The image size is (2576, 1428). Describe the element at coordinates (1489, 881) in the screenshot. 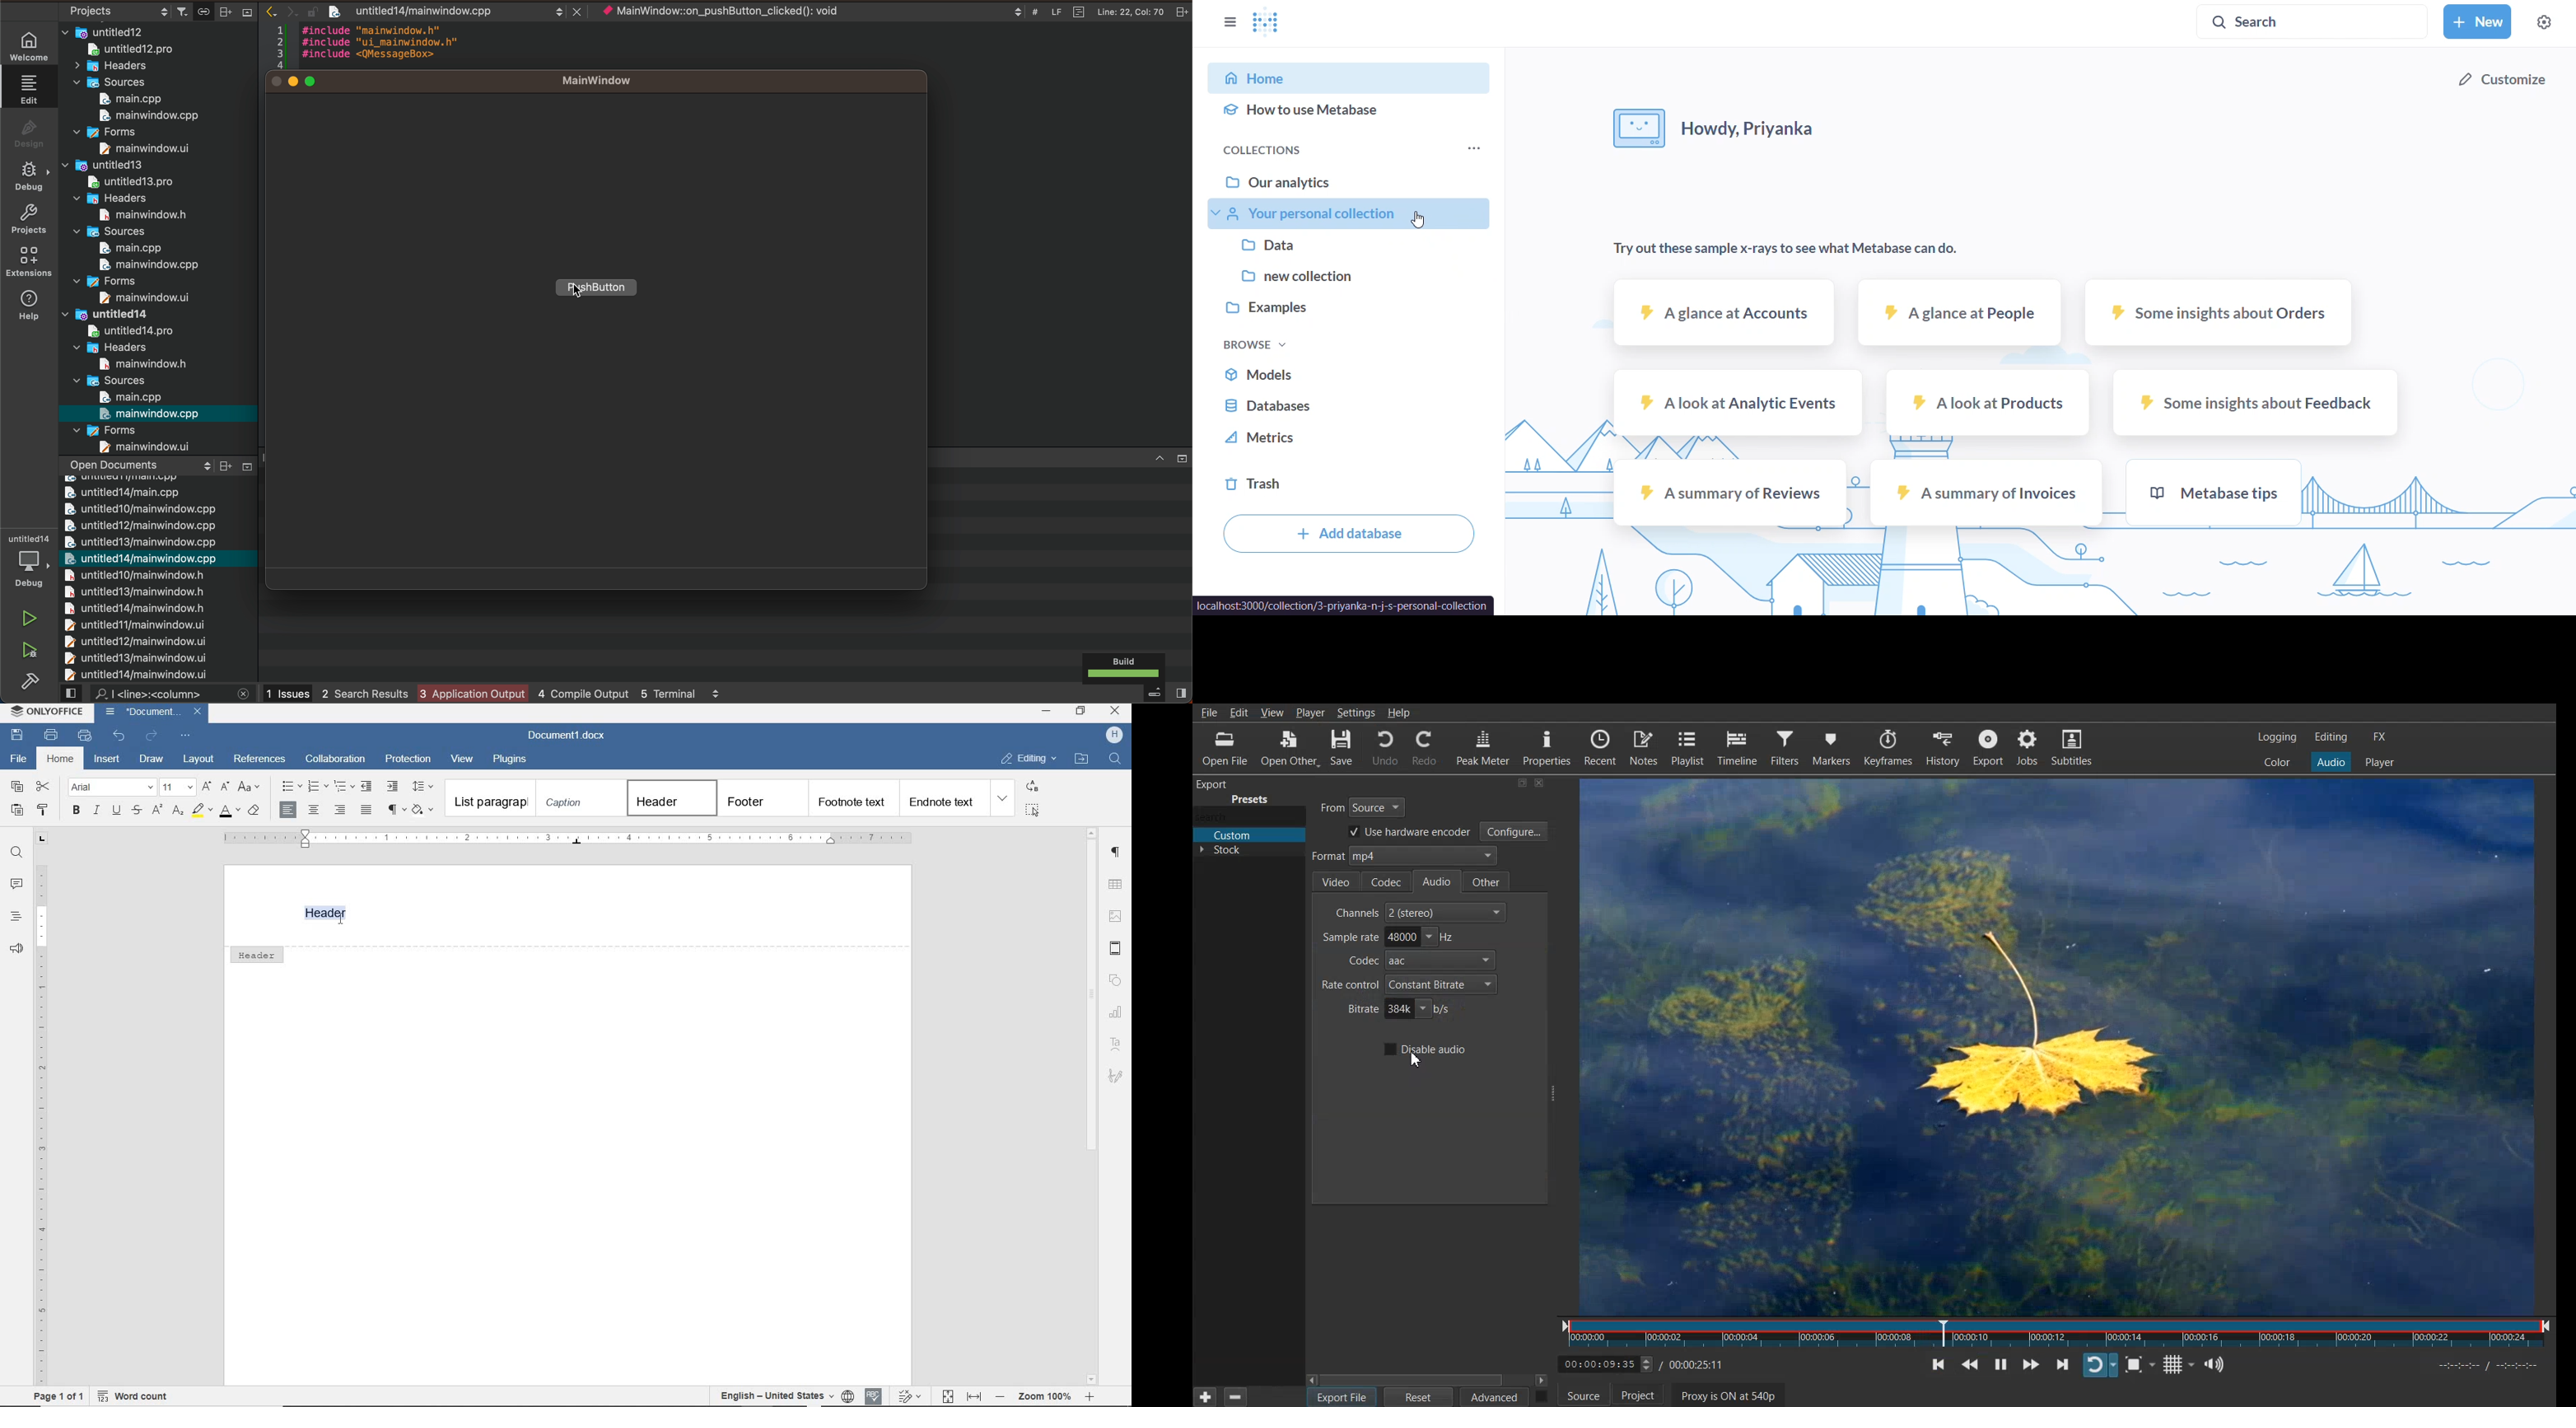

I see `Other` at that location.